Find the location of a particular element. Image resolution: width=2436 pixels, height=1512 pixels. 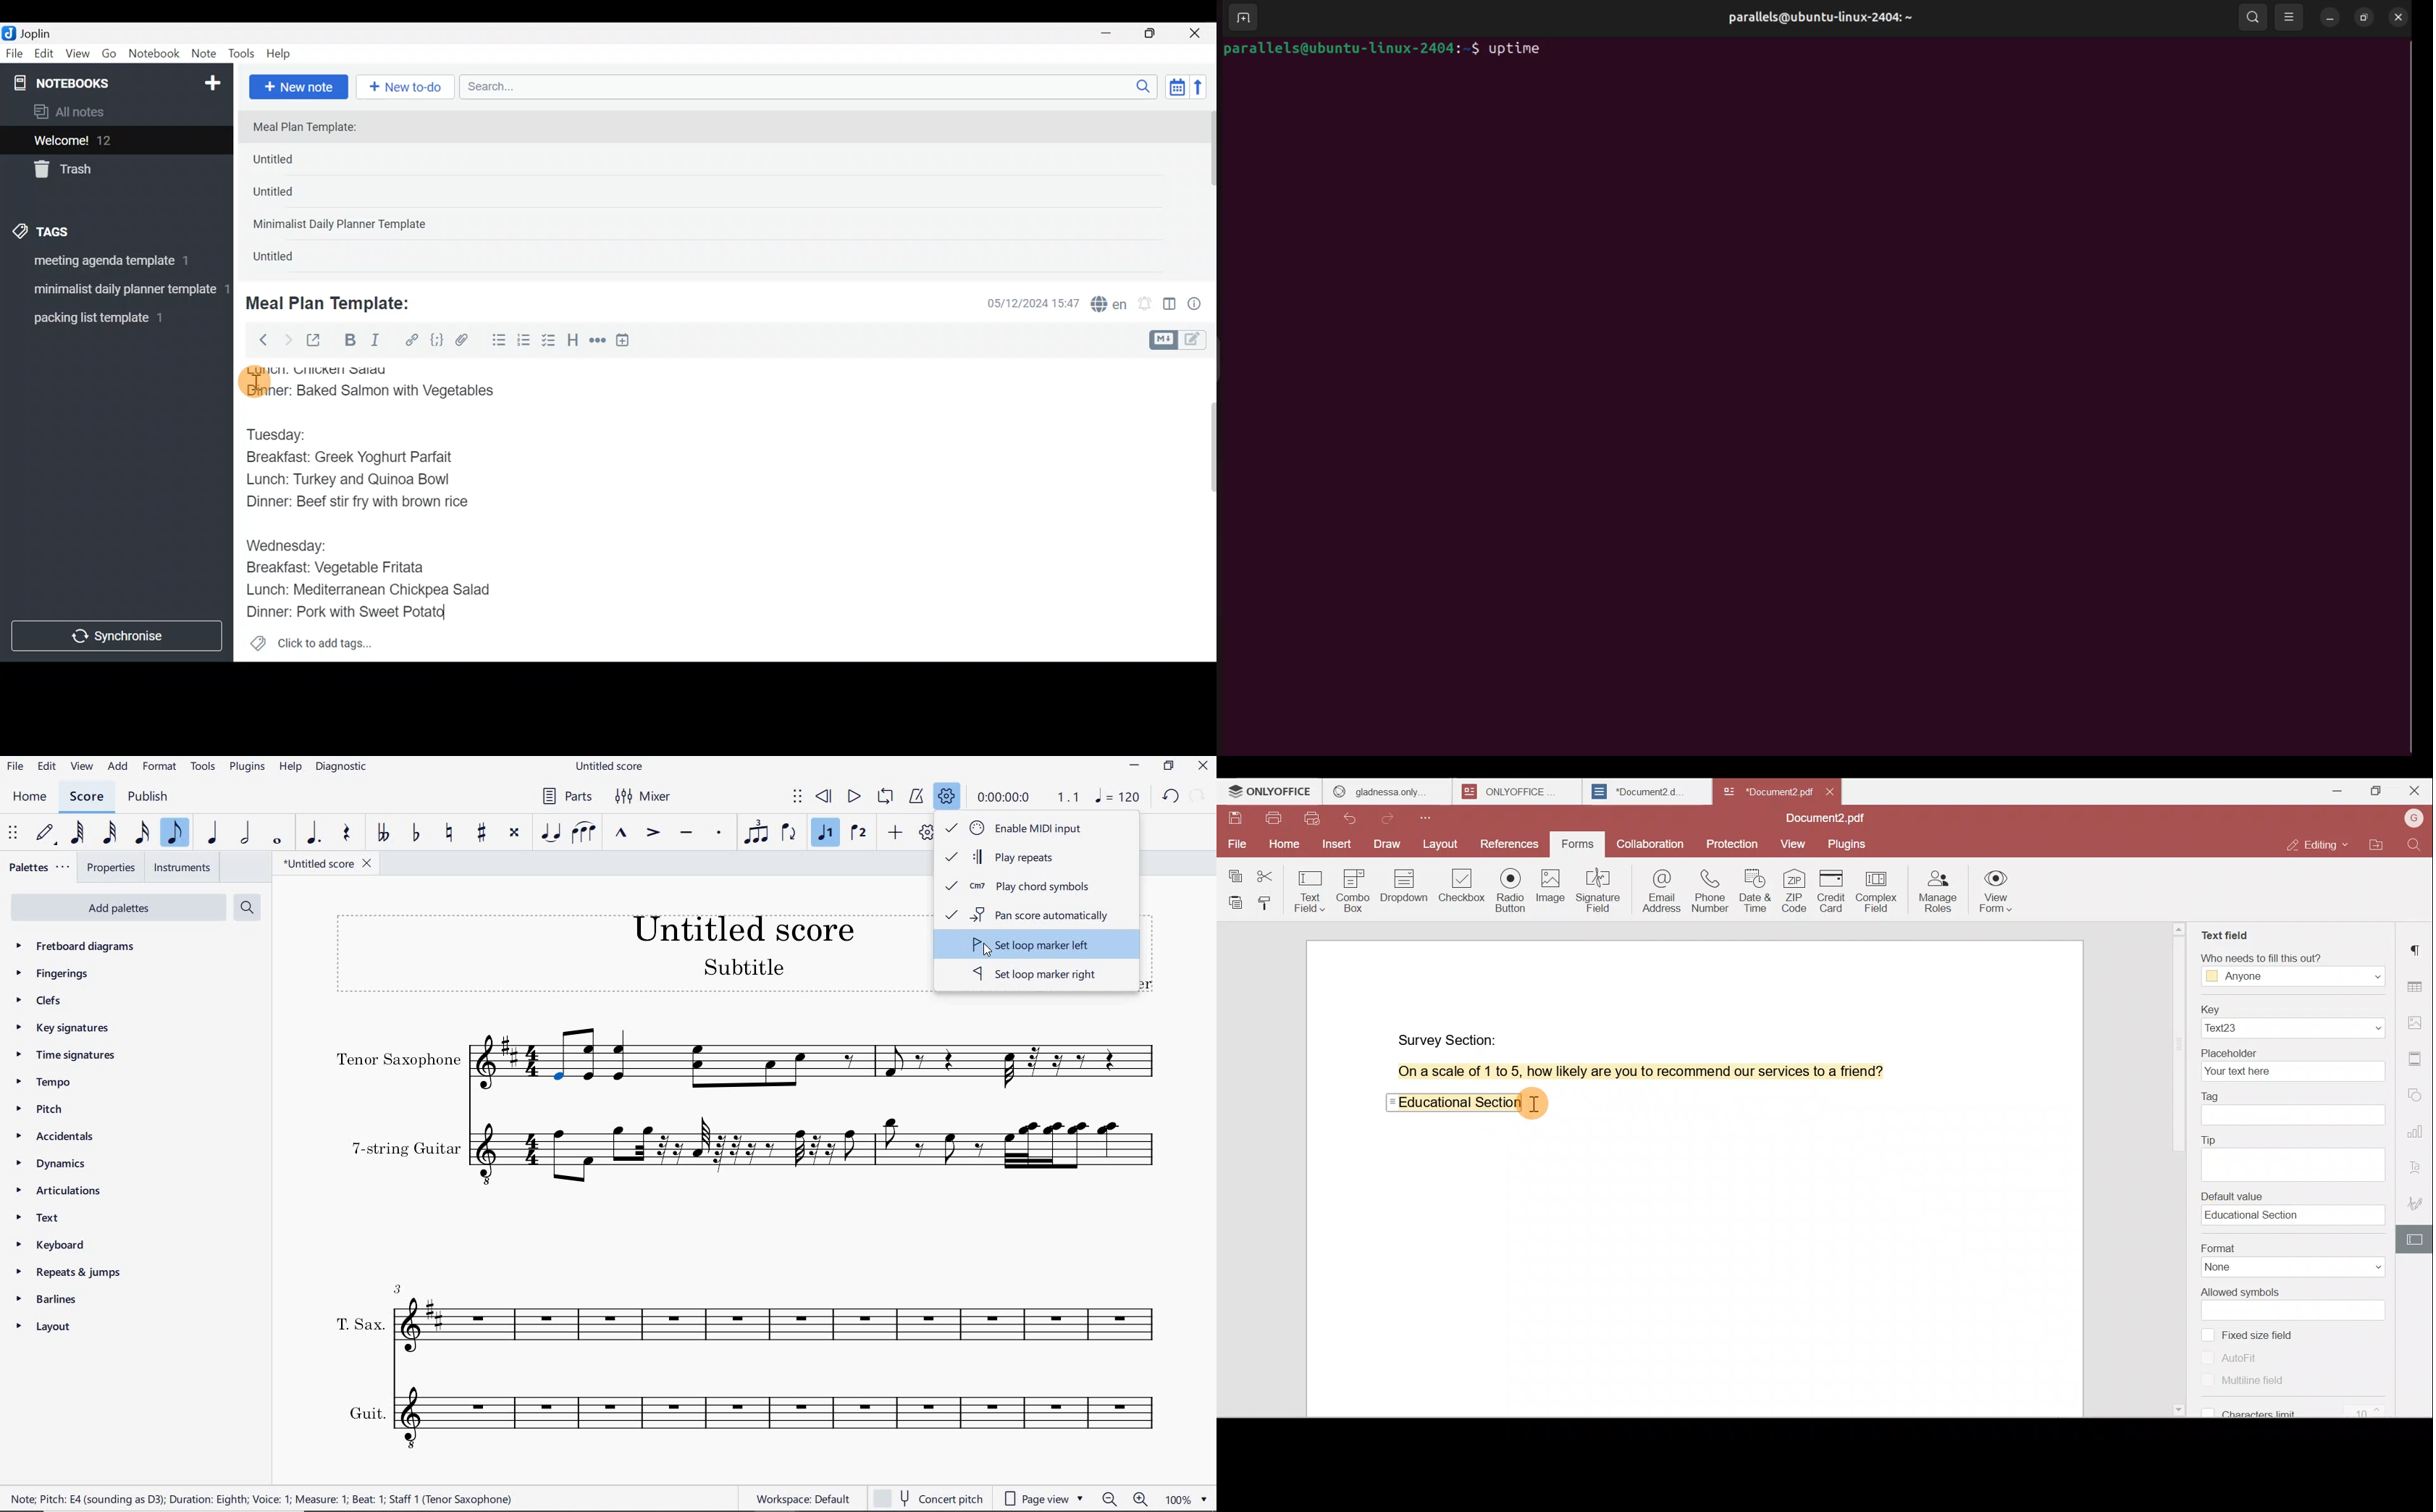

Tools is located at coordinates (242, 54).